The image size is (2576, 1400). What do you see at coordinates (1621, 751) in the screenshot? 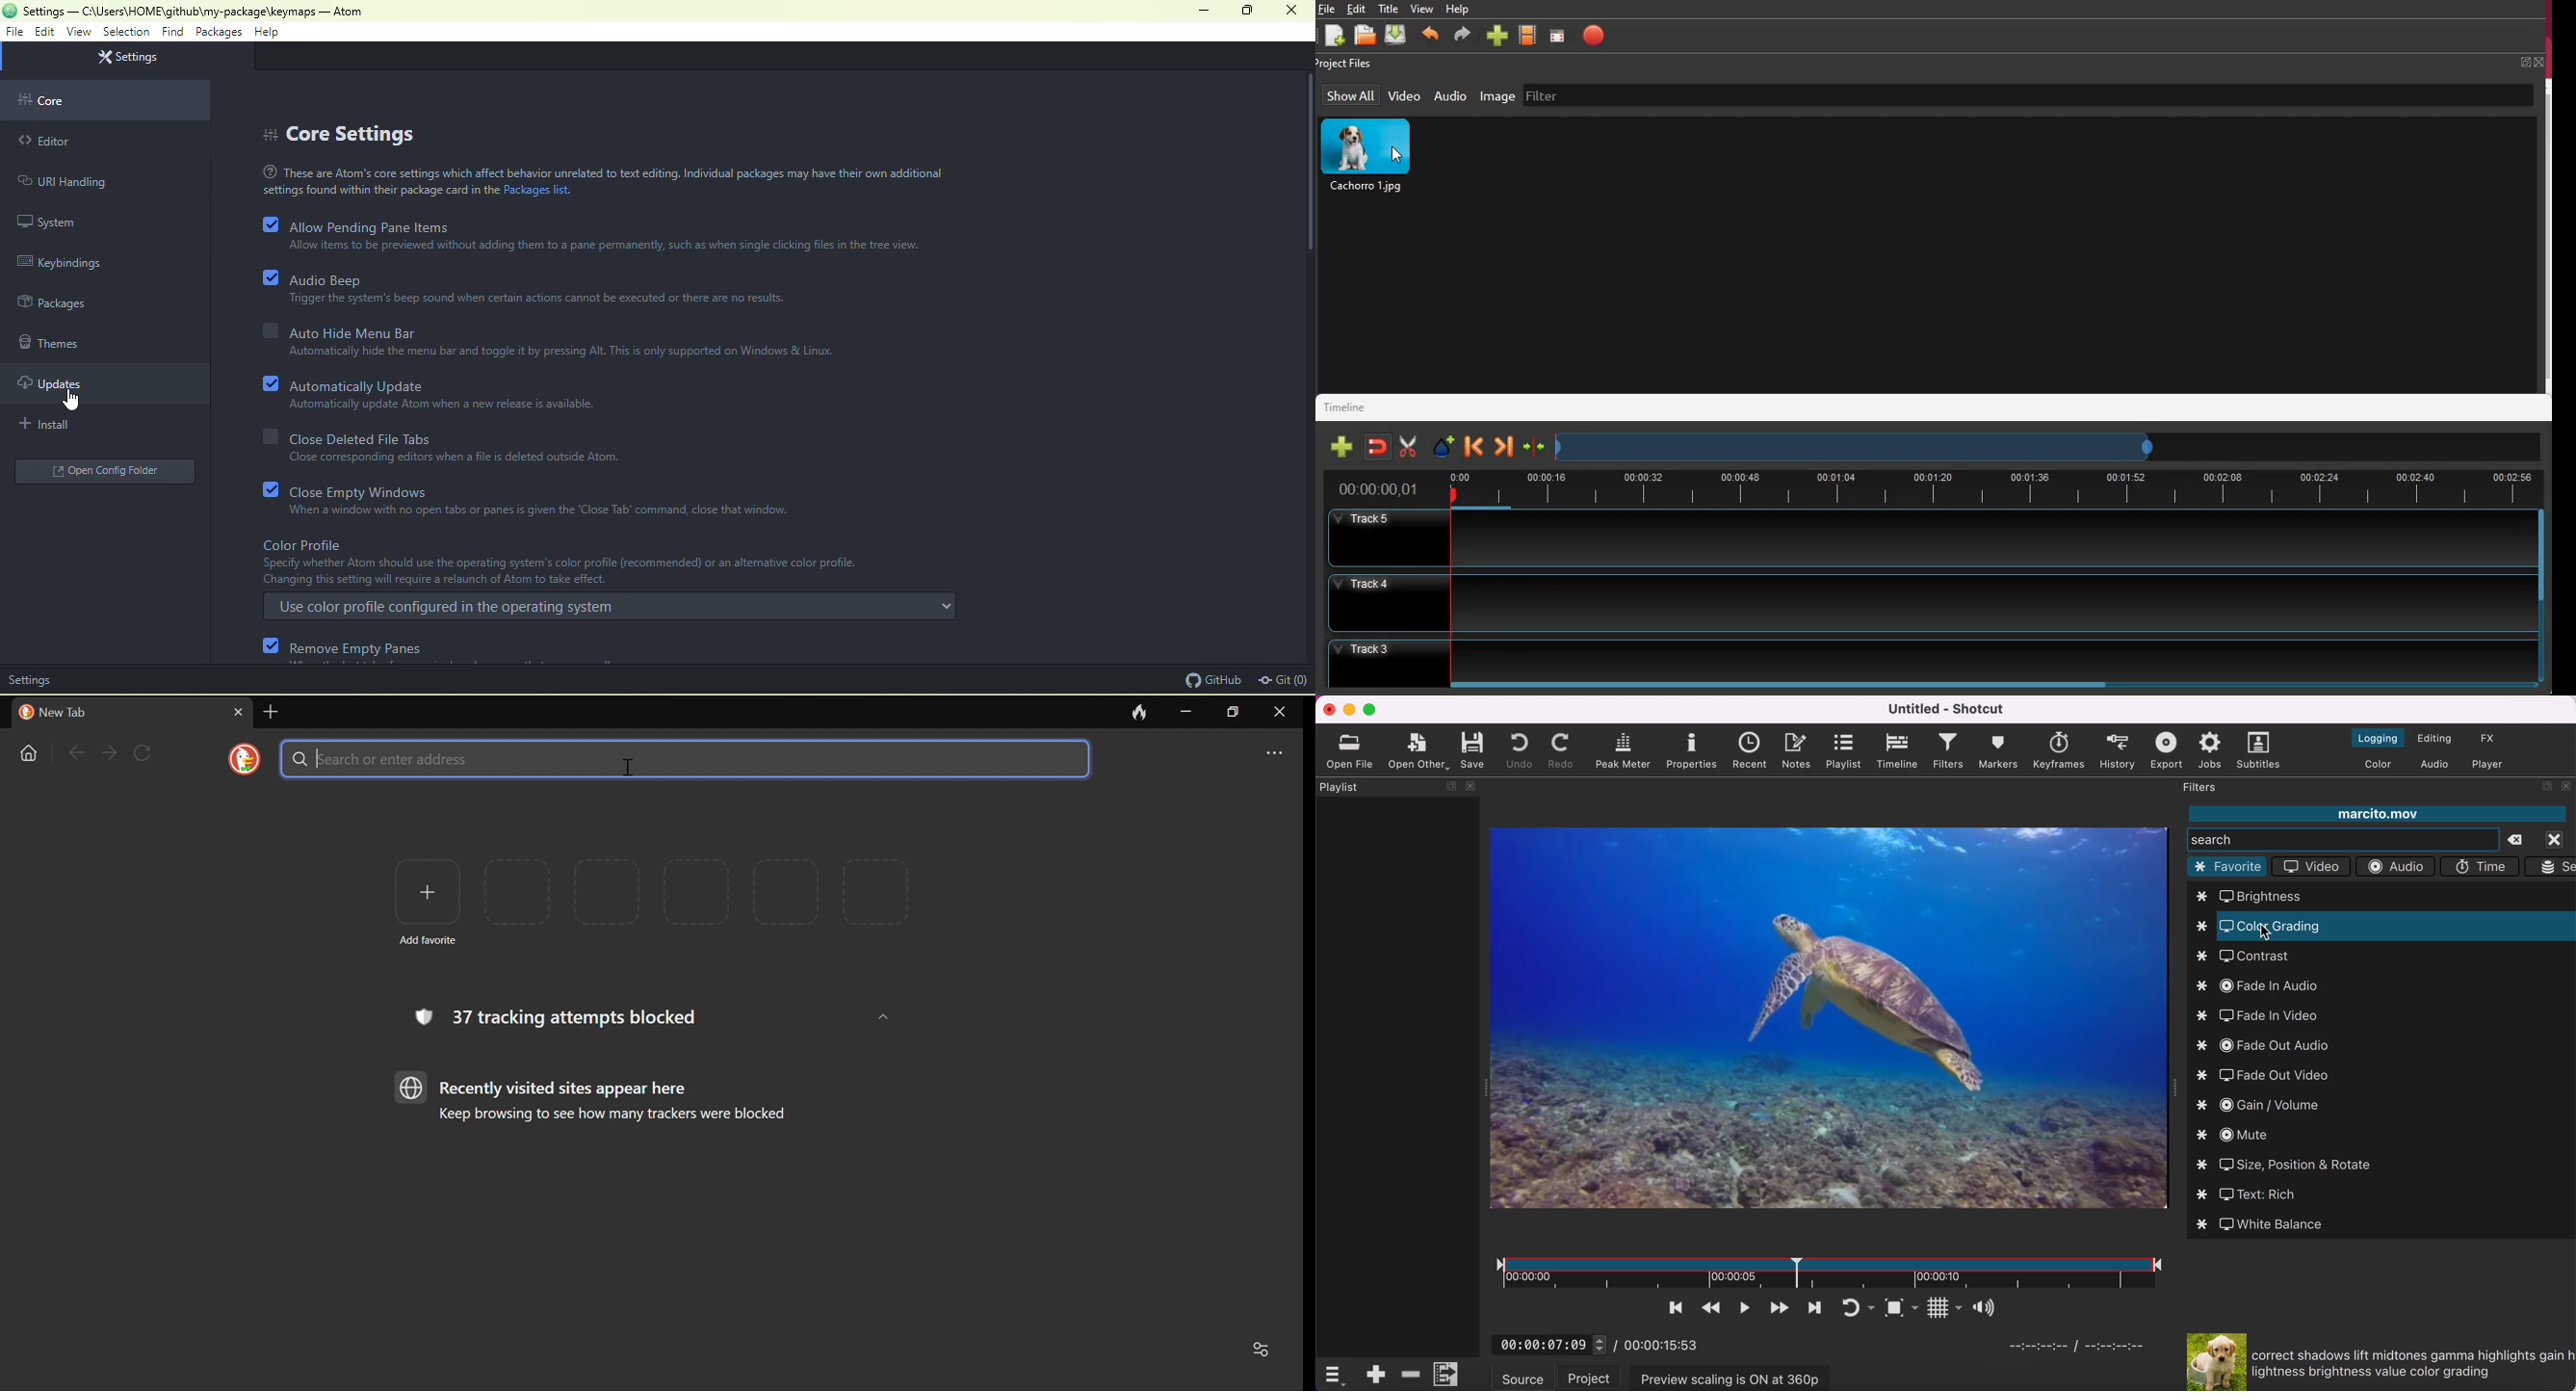
I see `peak meter` at bounding box center [1621, 751].